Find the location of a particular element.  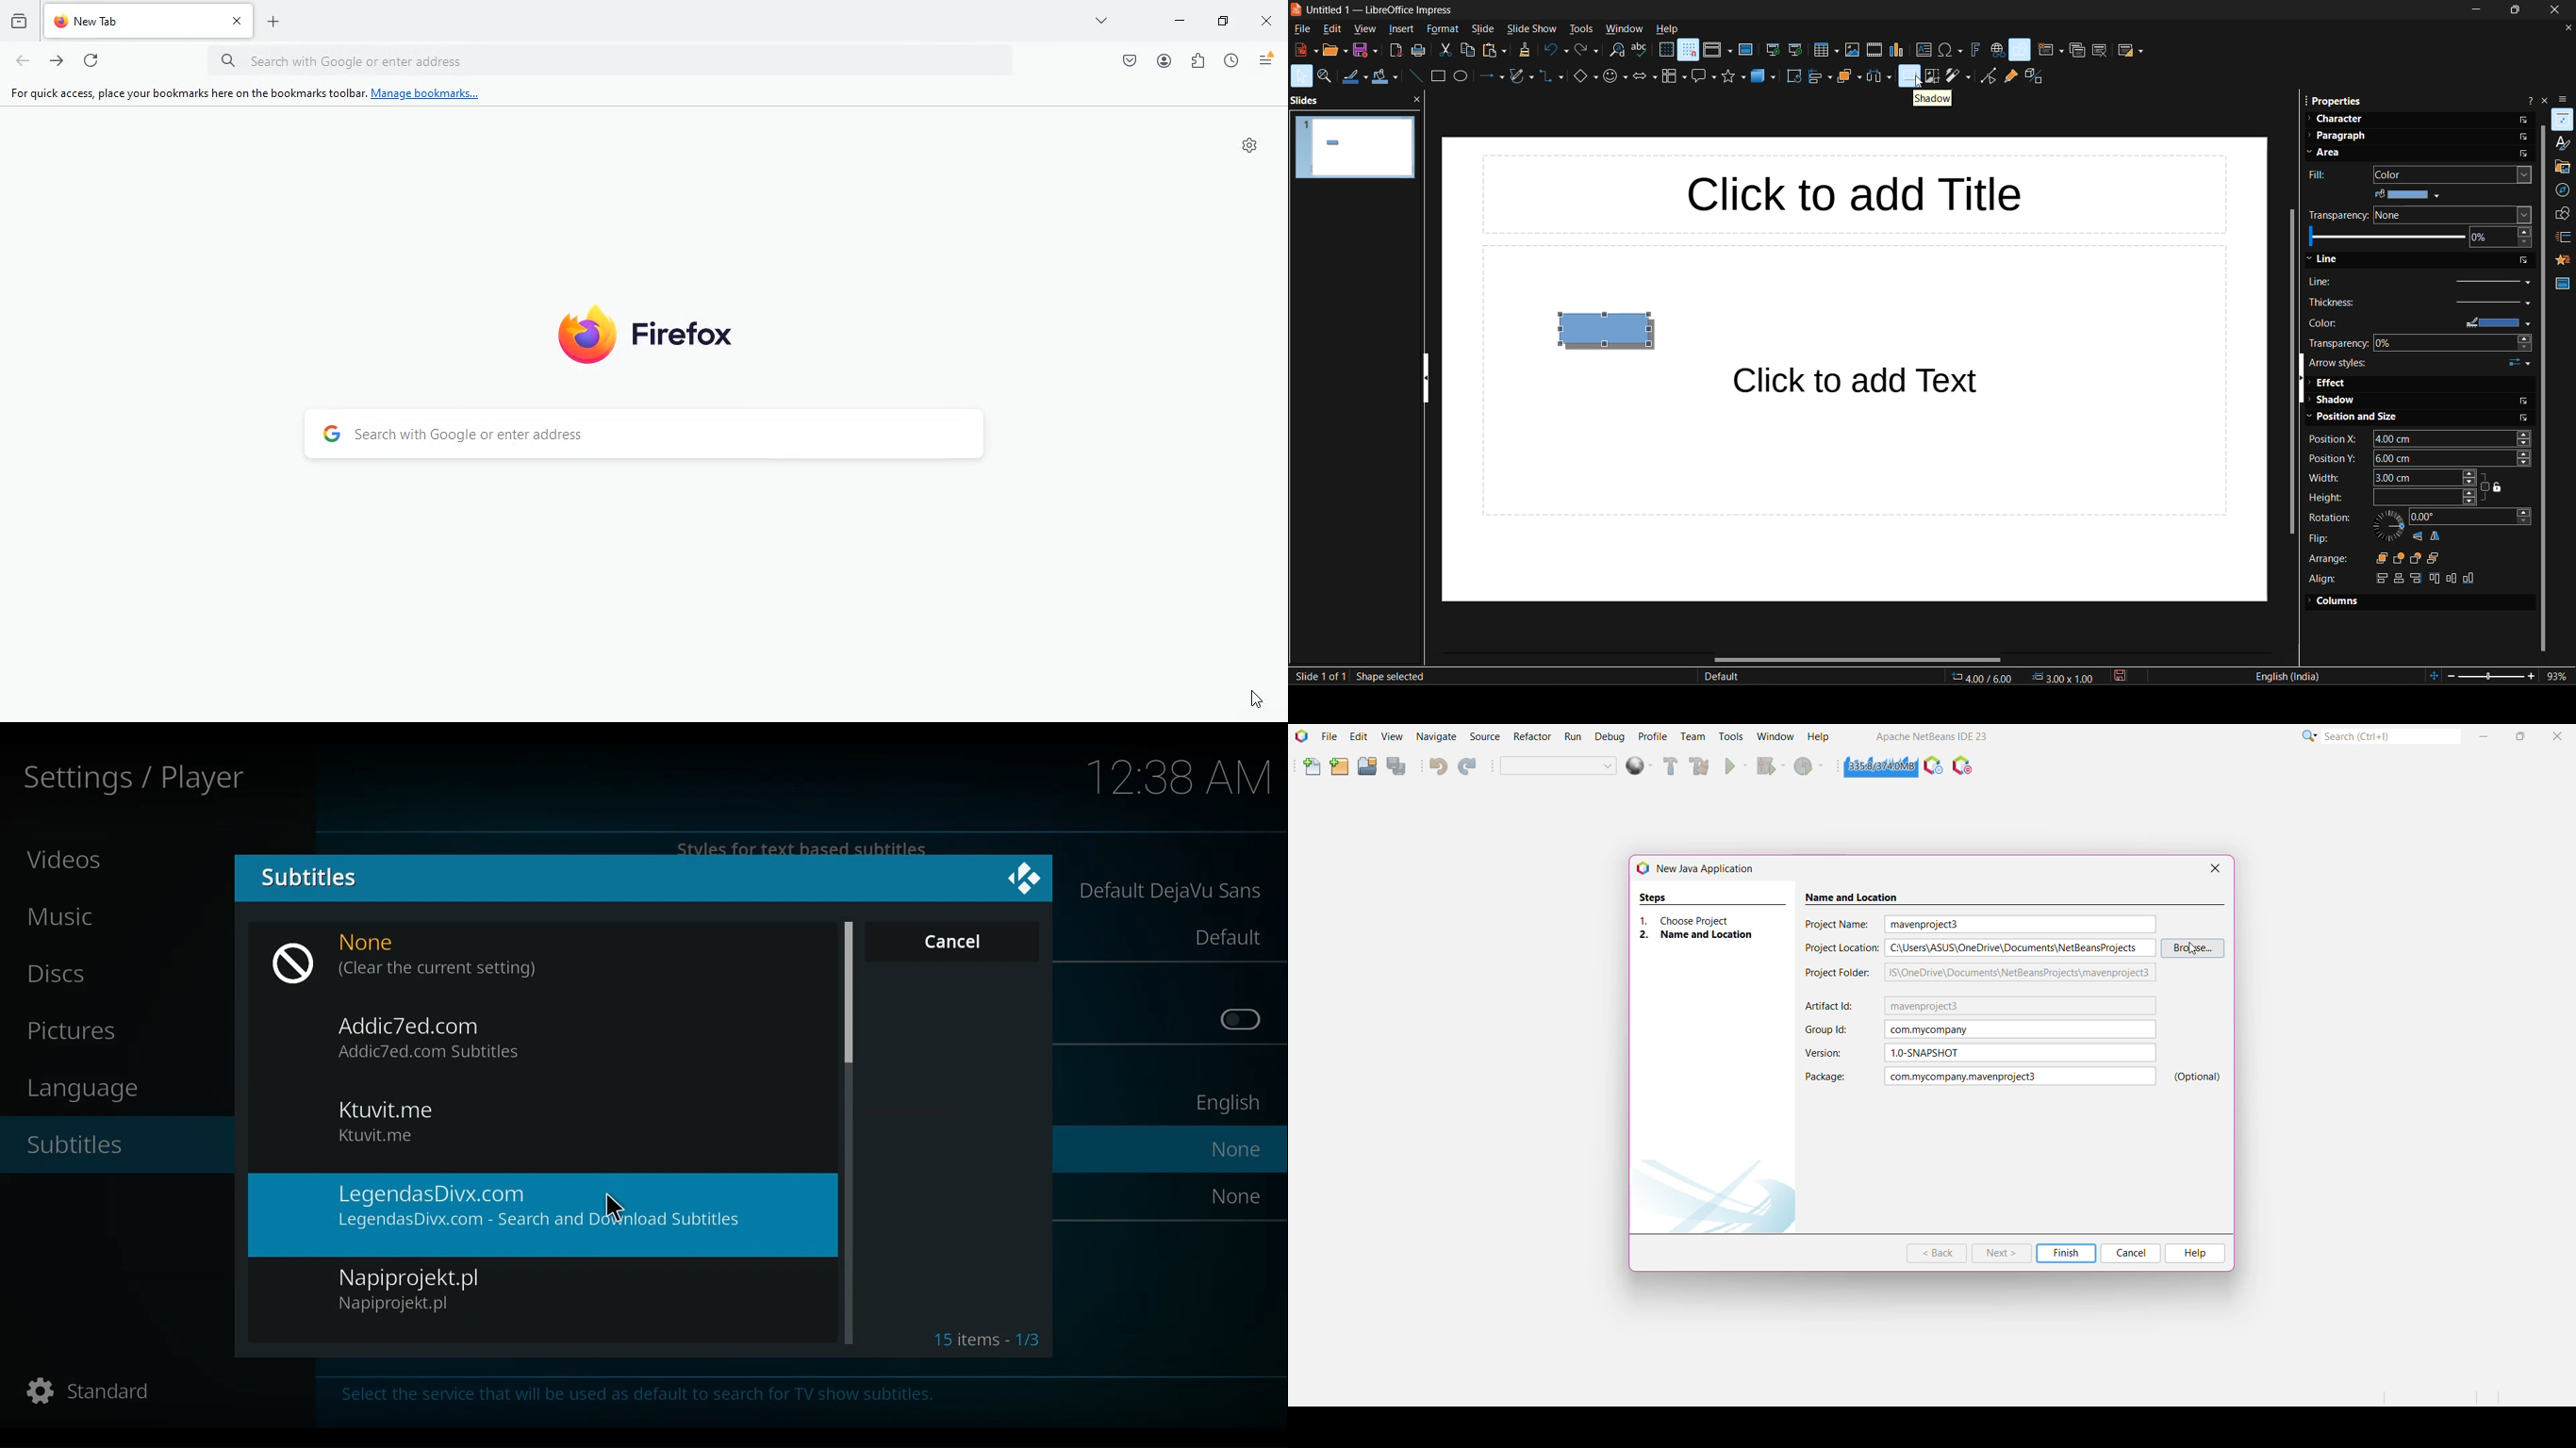

master slide is located at coordinates (1747, 49).